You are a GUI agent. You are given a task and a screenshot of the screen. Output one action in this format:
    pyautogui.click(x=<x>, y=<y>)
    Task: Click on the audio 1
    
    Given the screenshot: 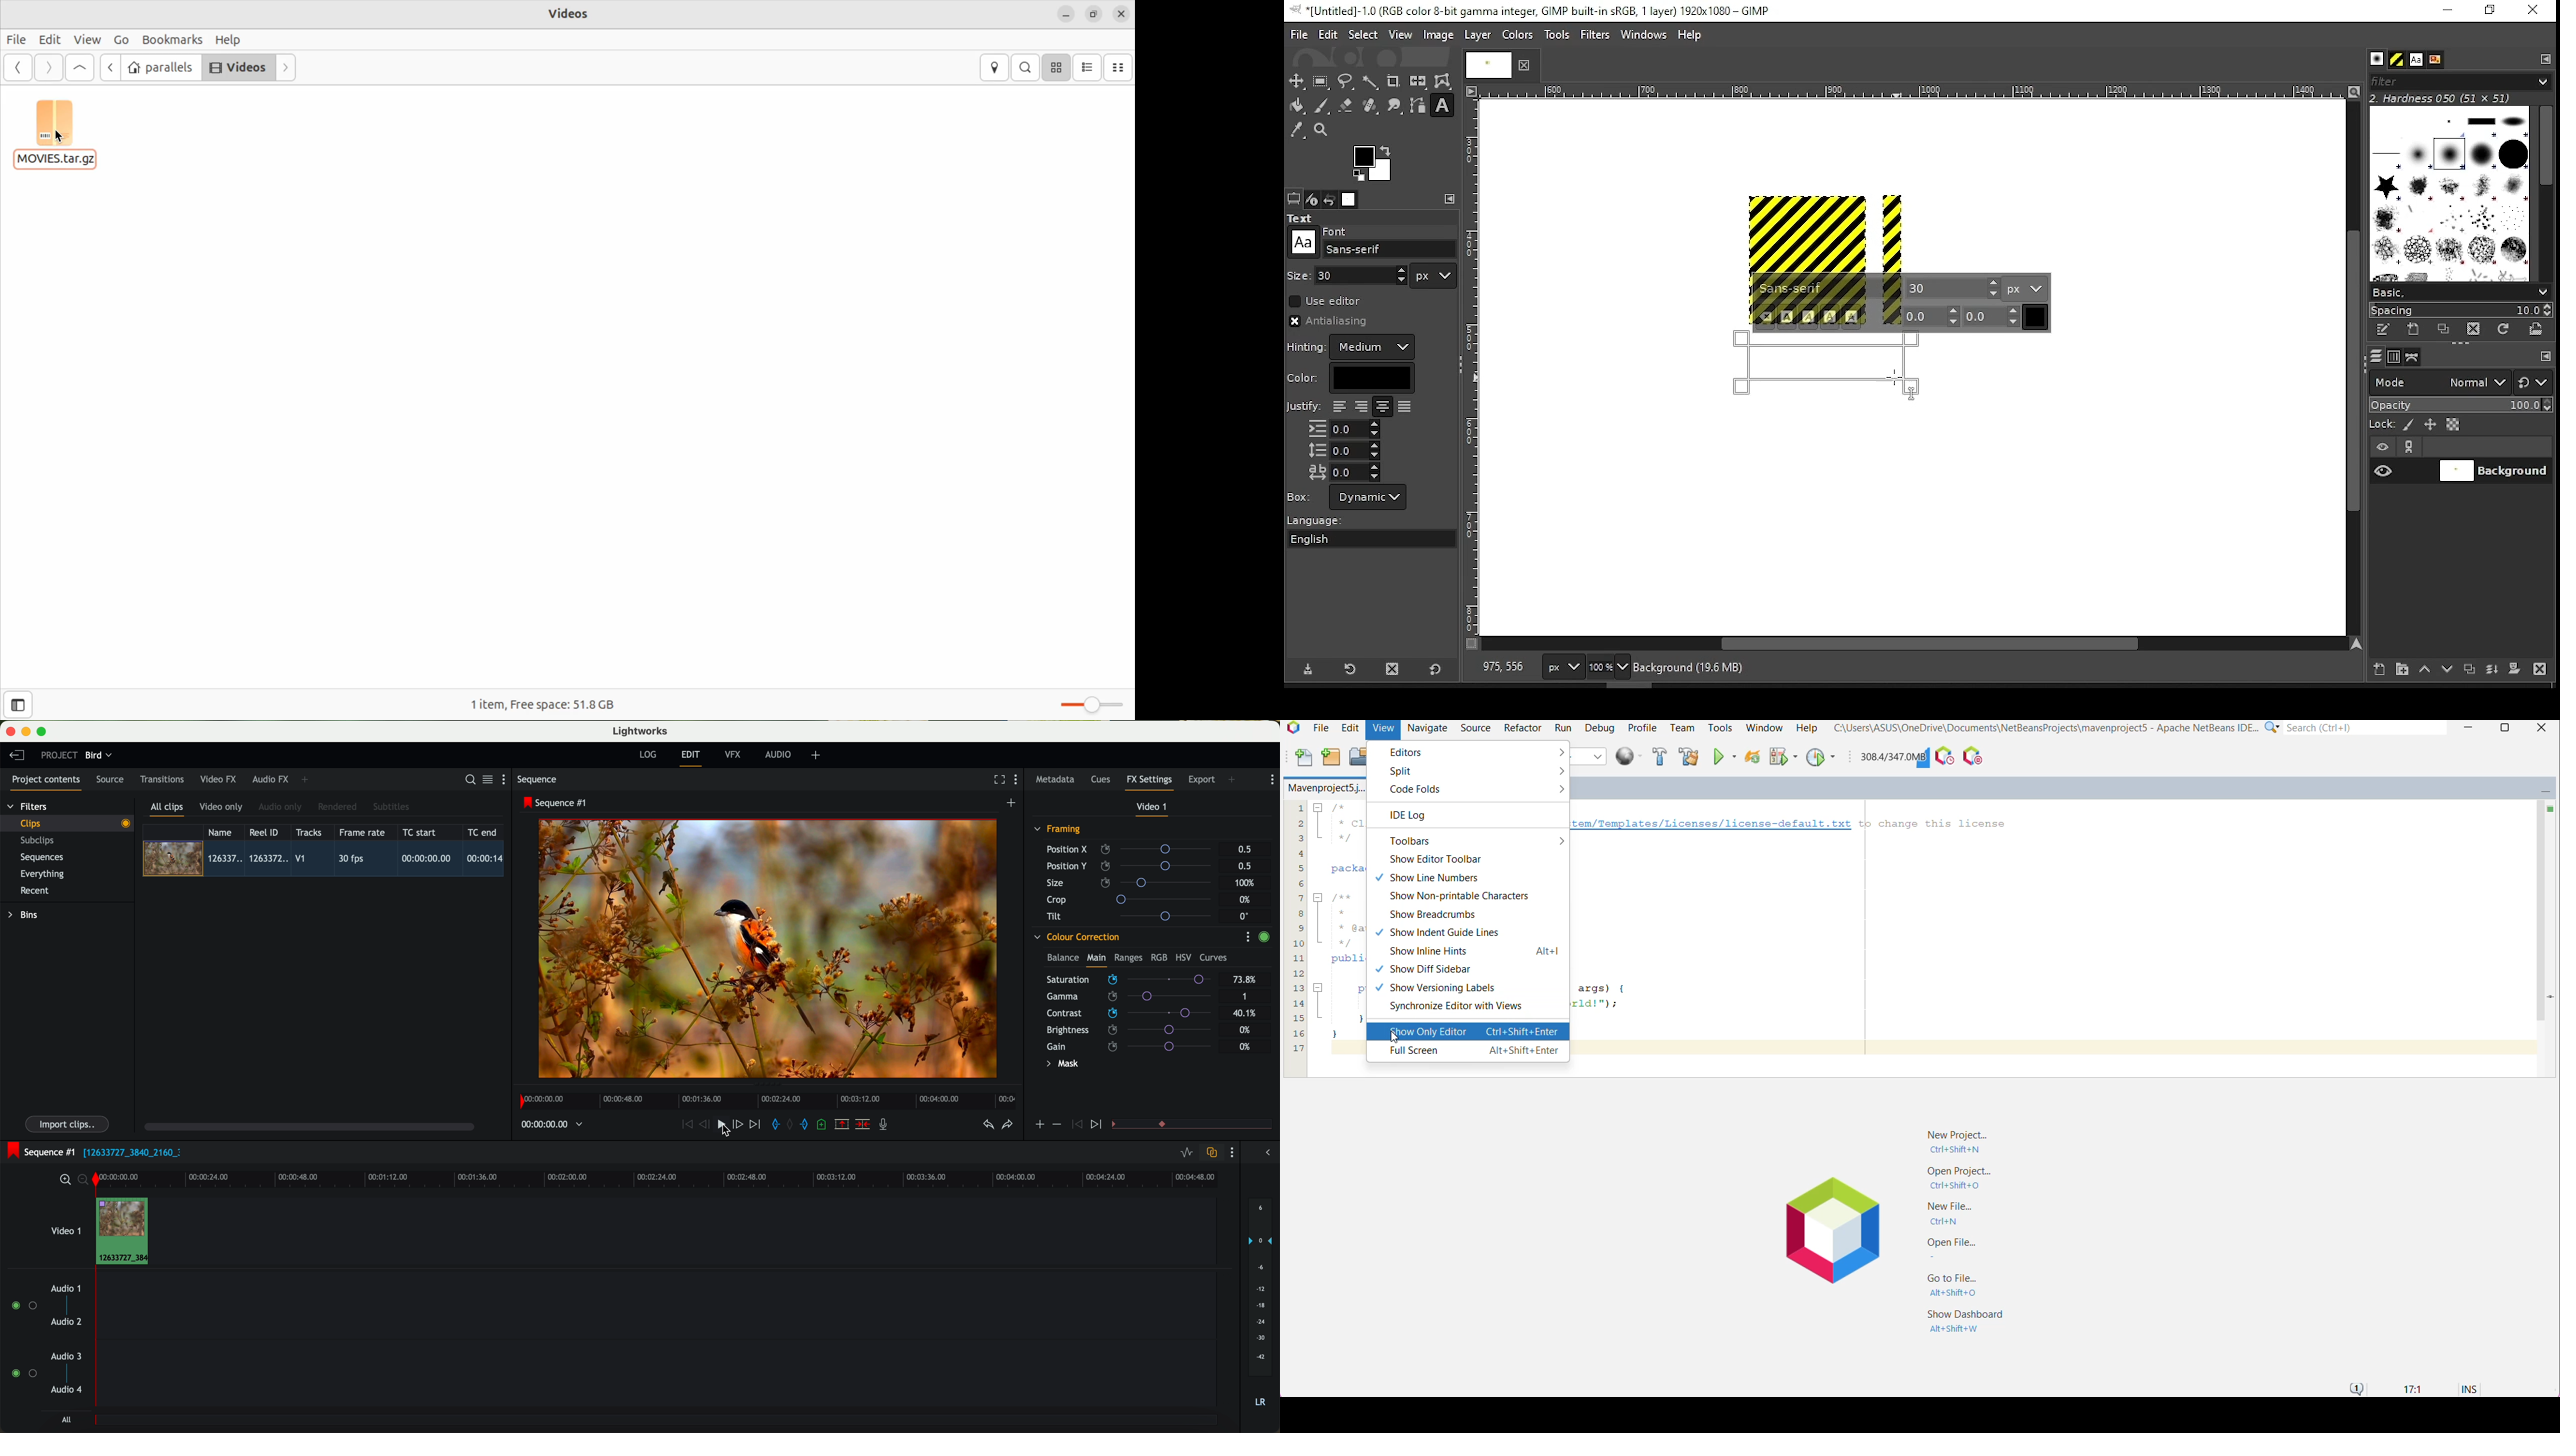 What is the action you would take?
    pyautogui.click(x=66, y=1288)
    